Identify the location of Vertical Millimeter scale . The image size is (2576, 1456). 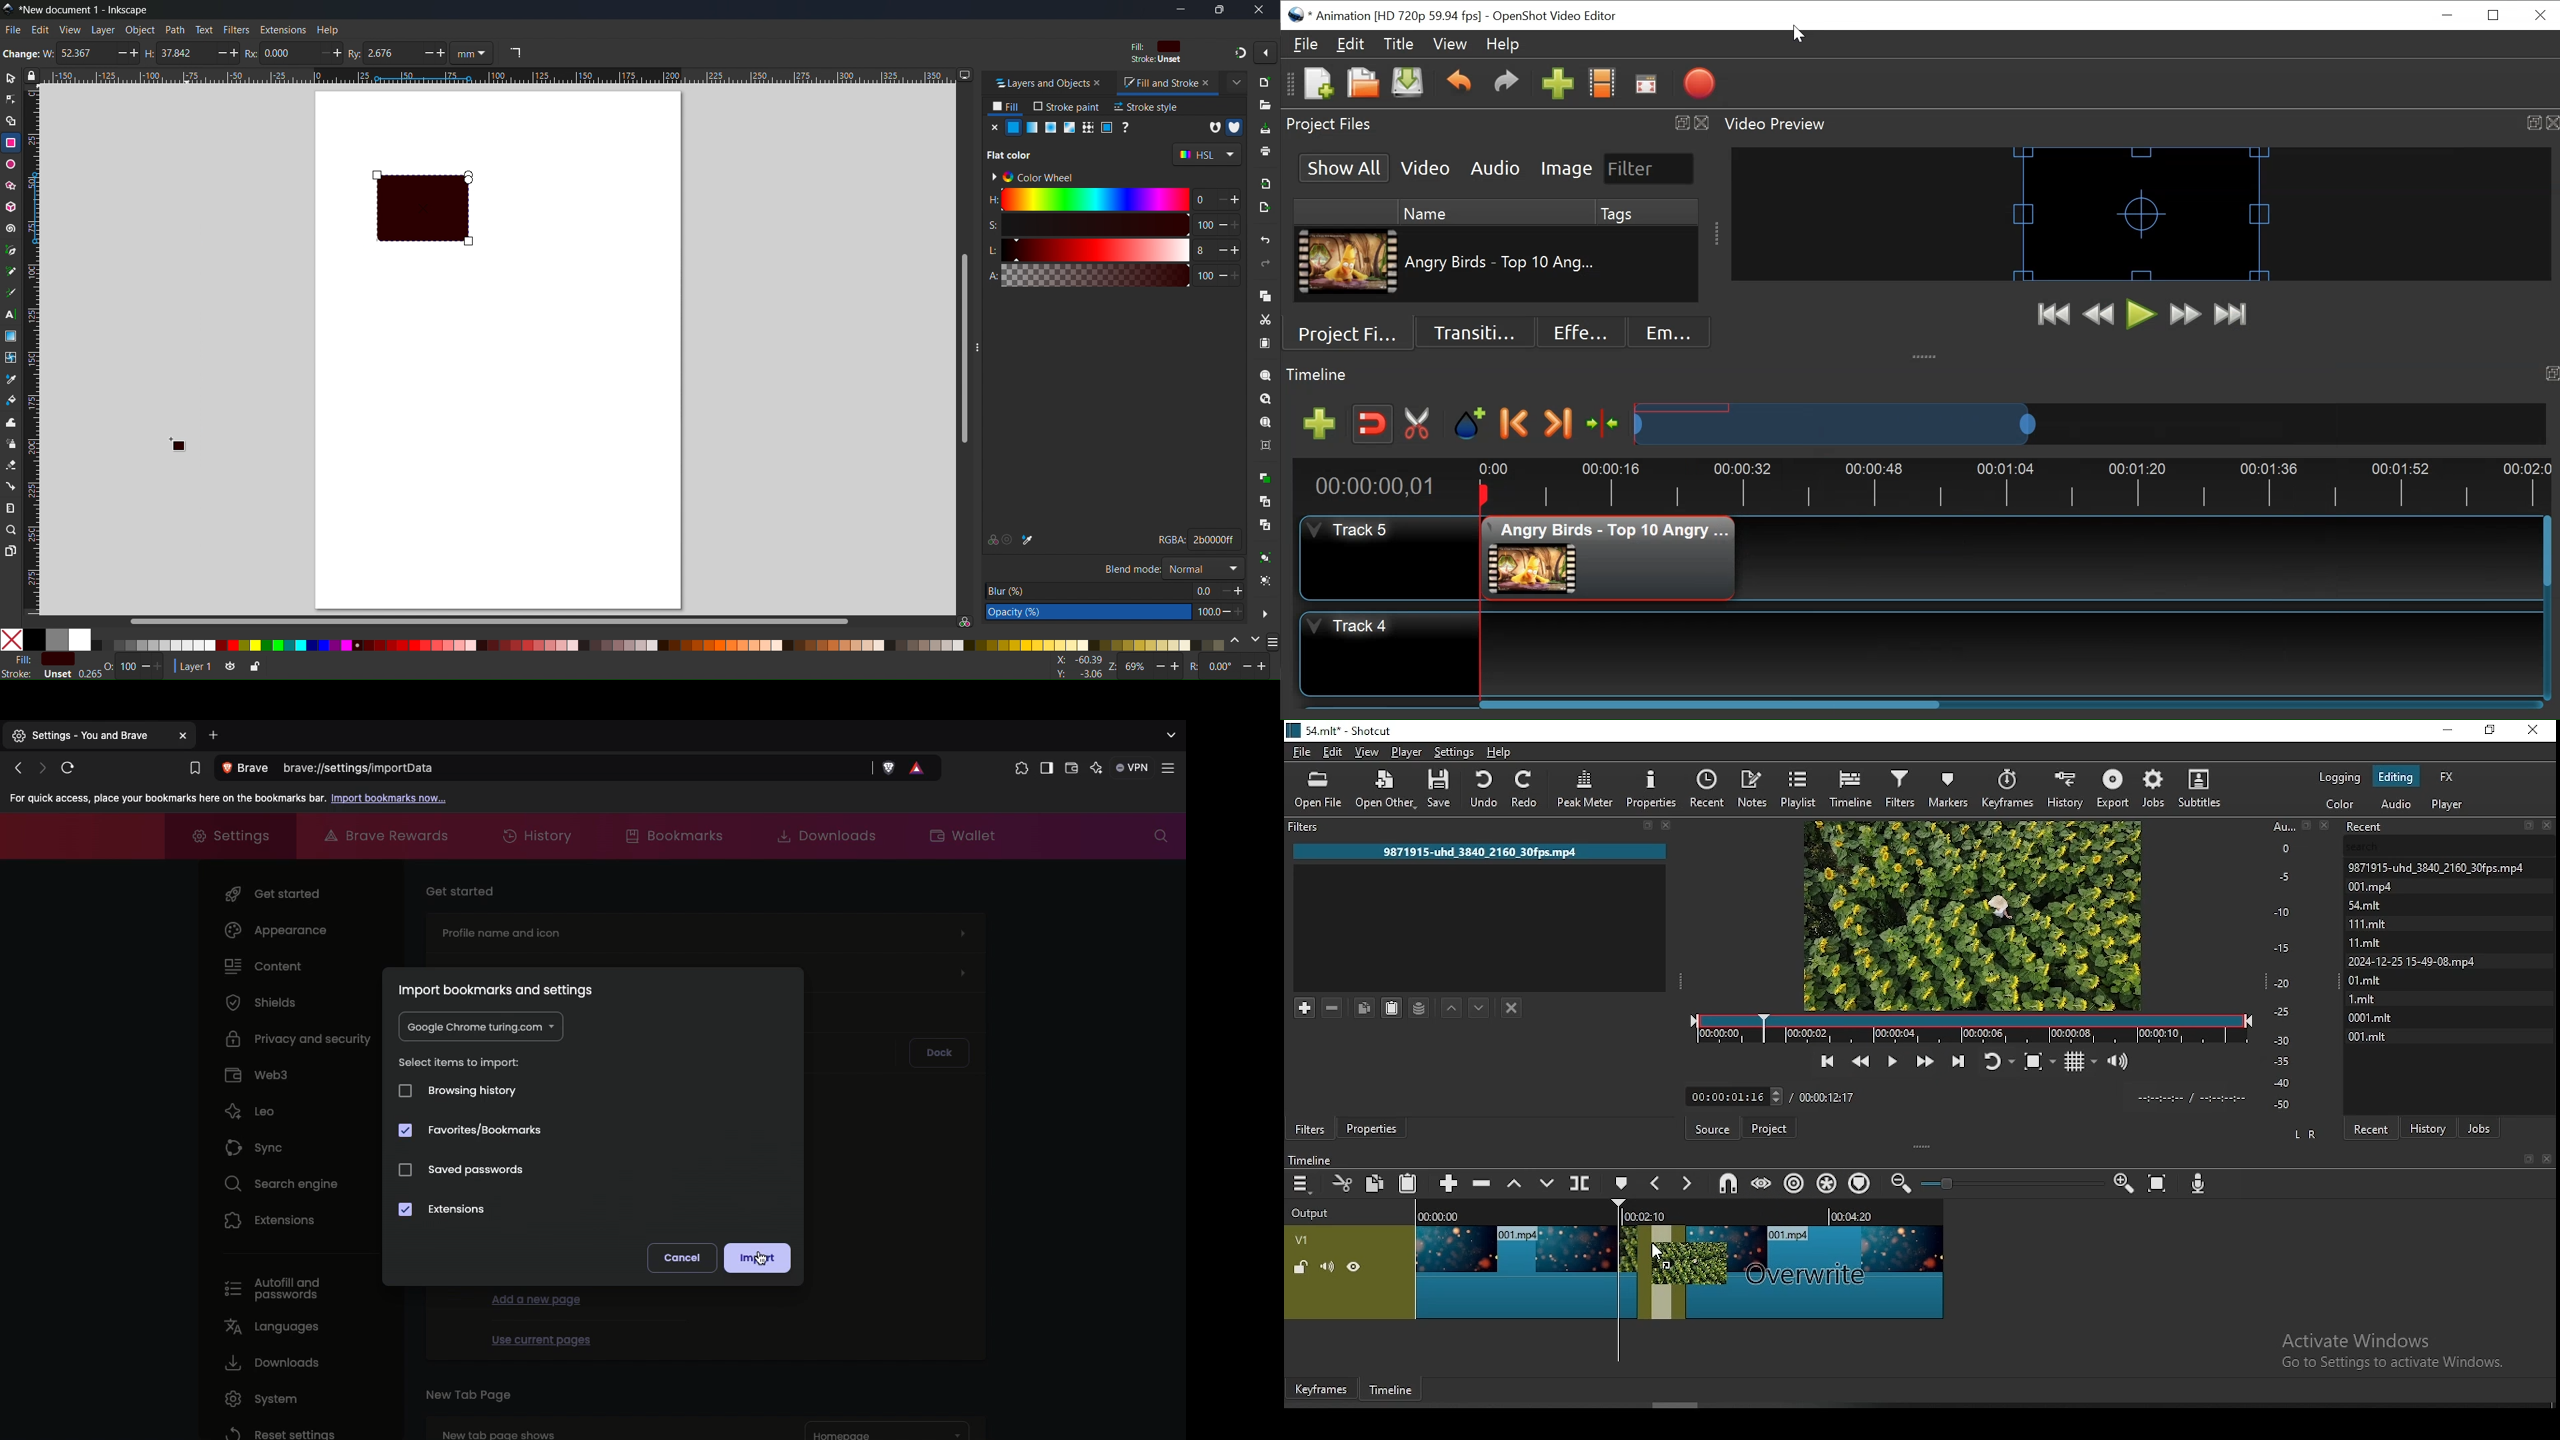
(35, 352).